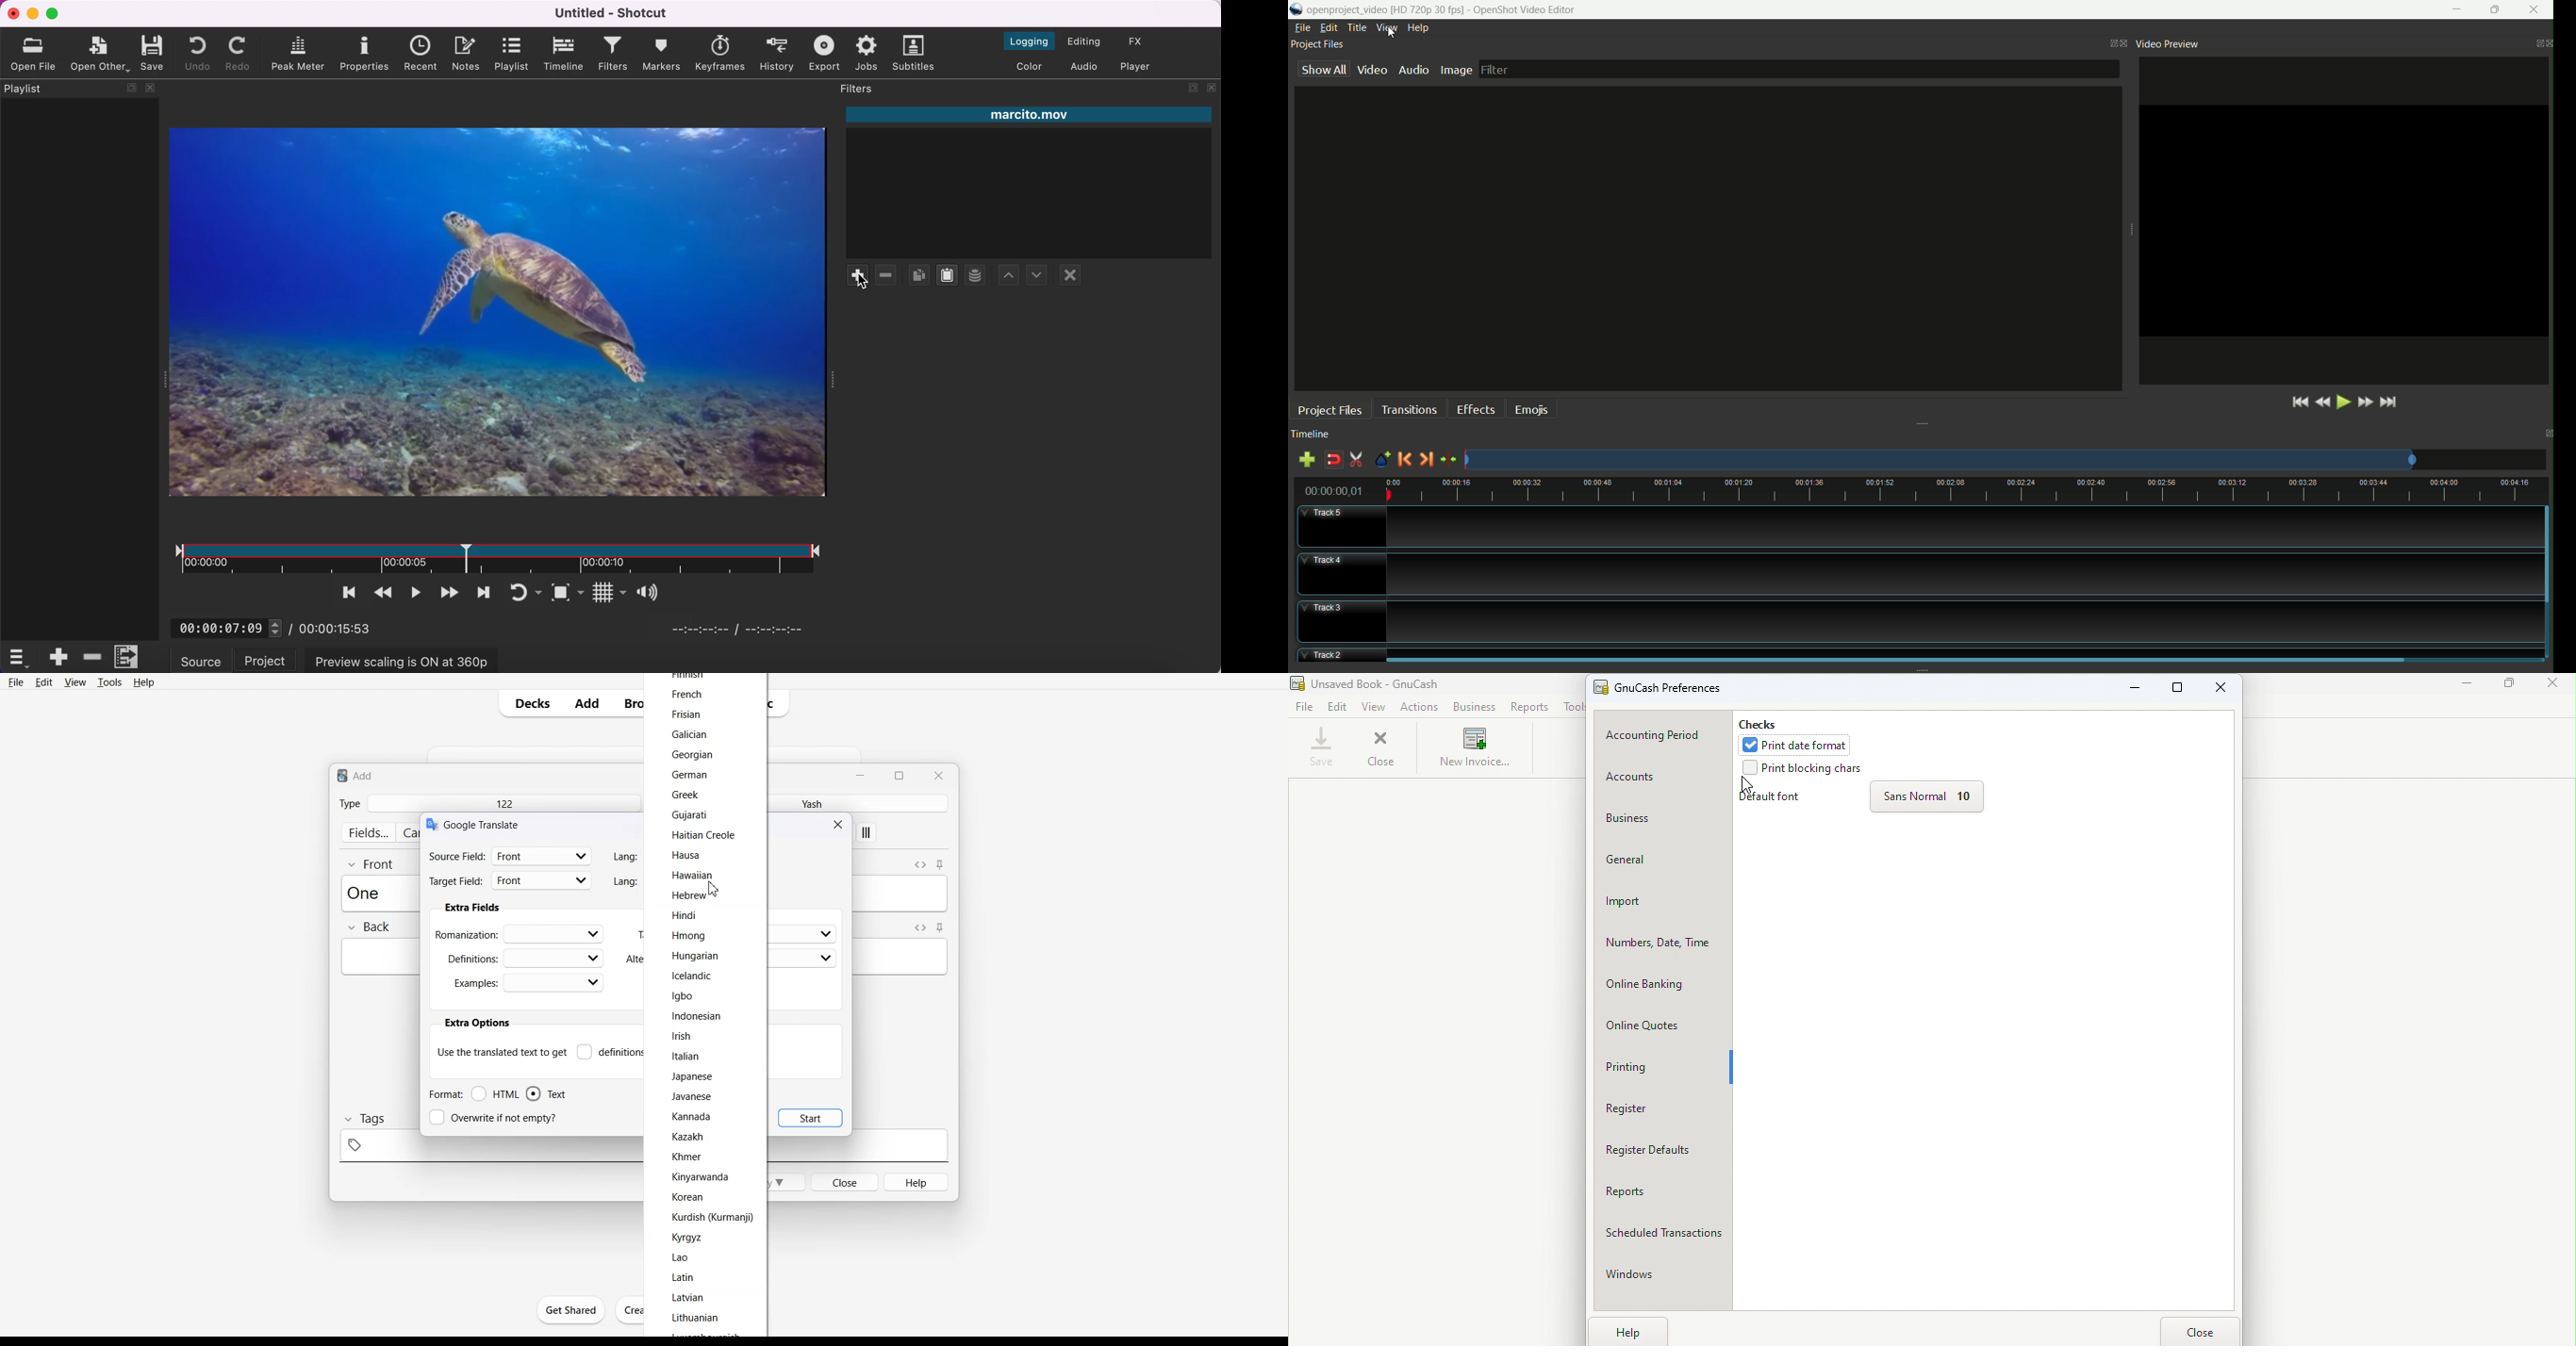  I want to click on append, so click(56, 656).